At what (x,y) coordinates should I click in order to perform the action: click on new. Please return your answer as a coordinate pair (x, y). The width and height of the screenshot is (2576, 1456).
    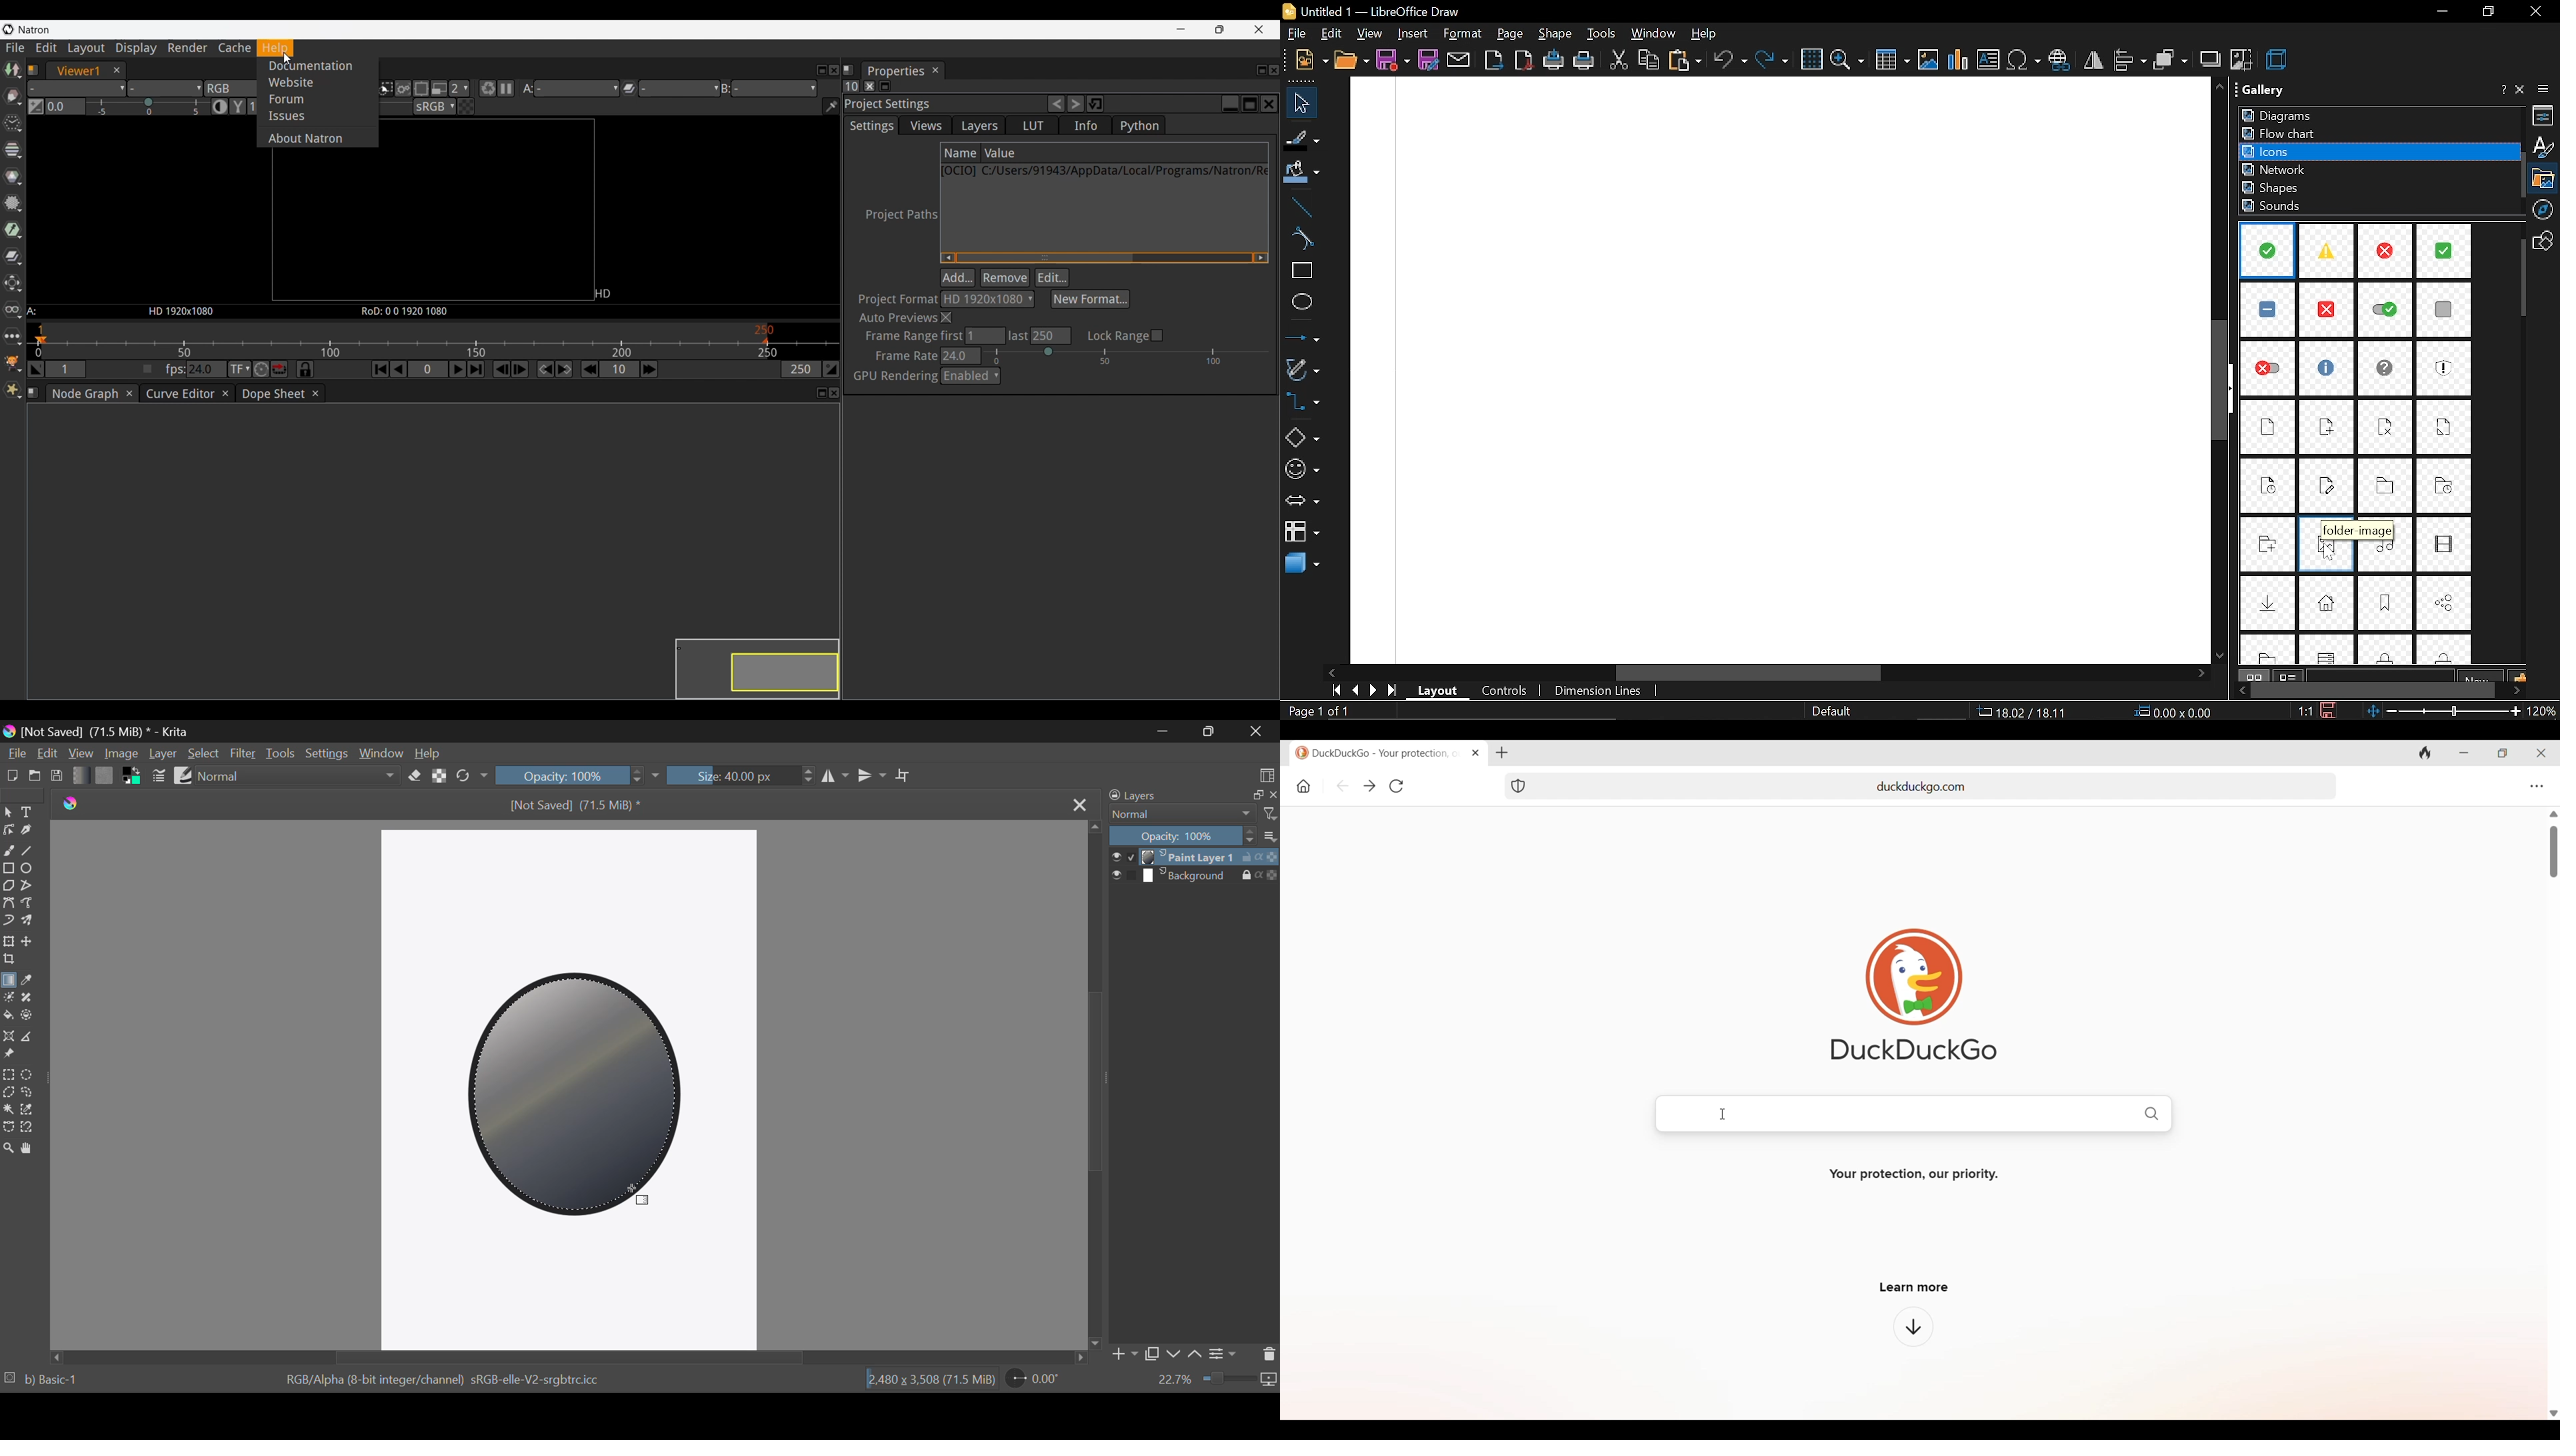
    Looking at the image, I should click on (1305, 59).